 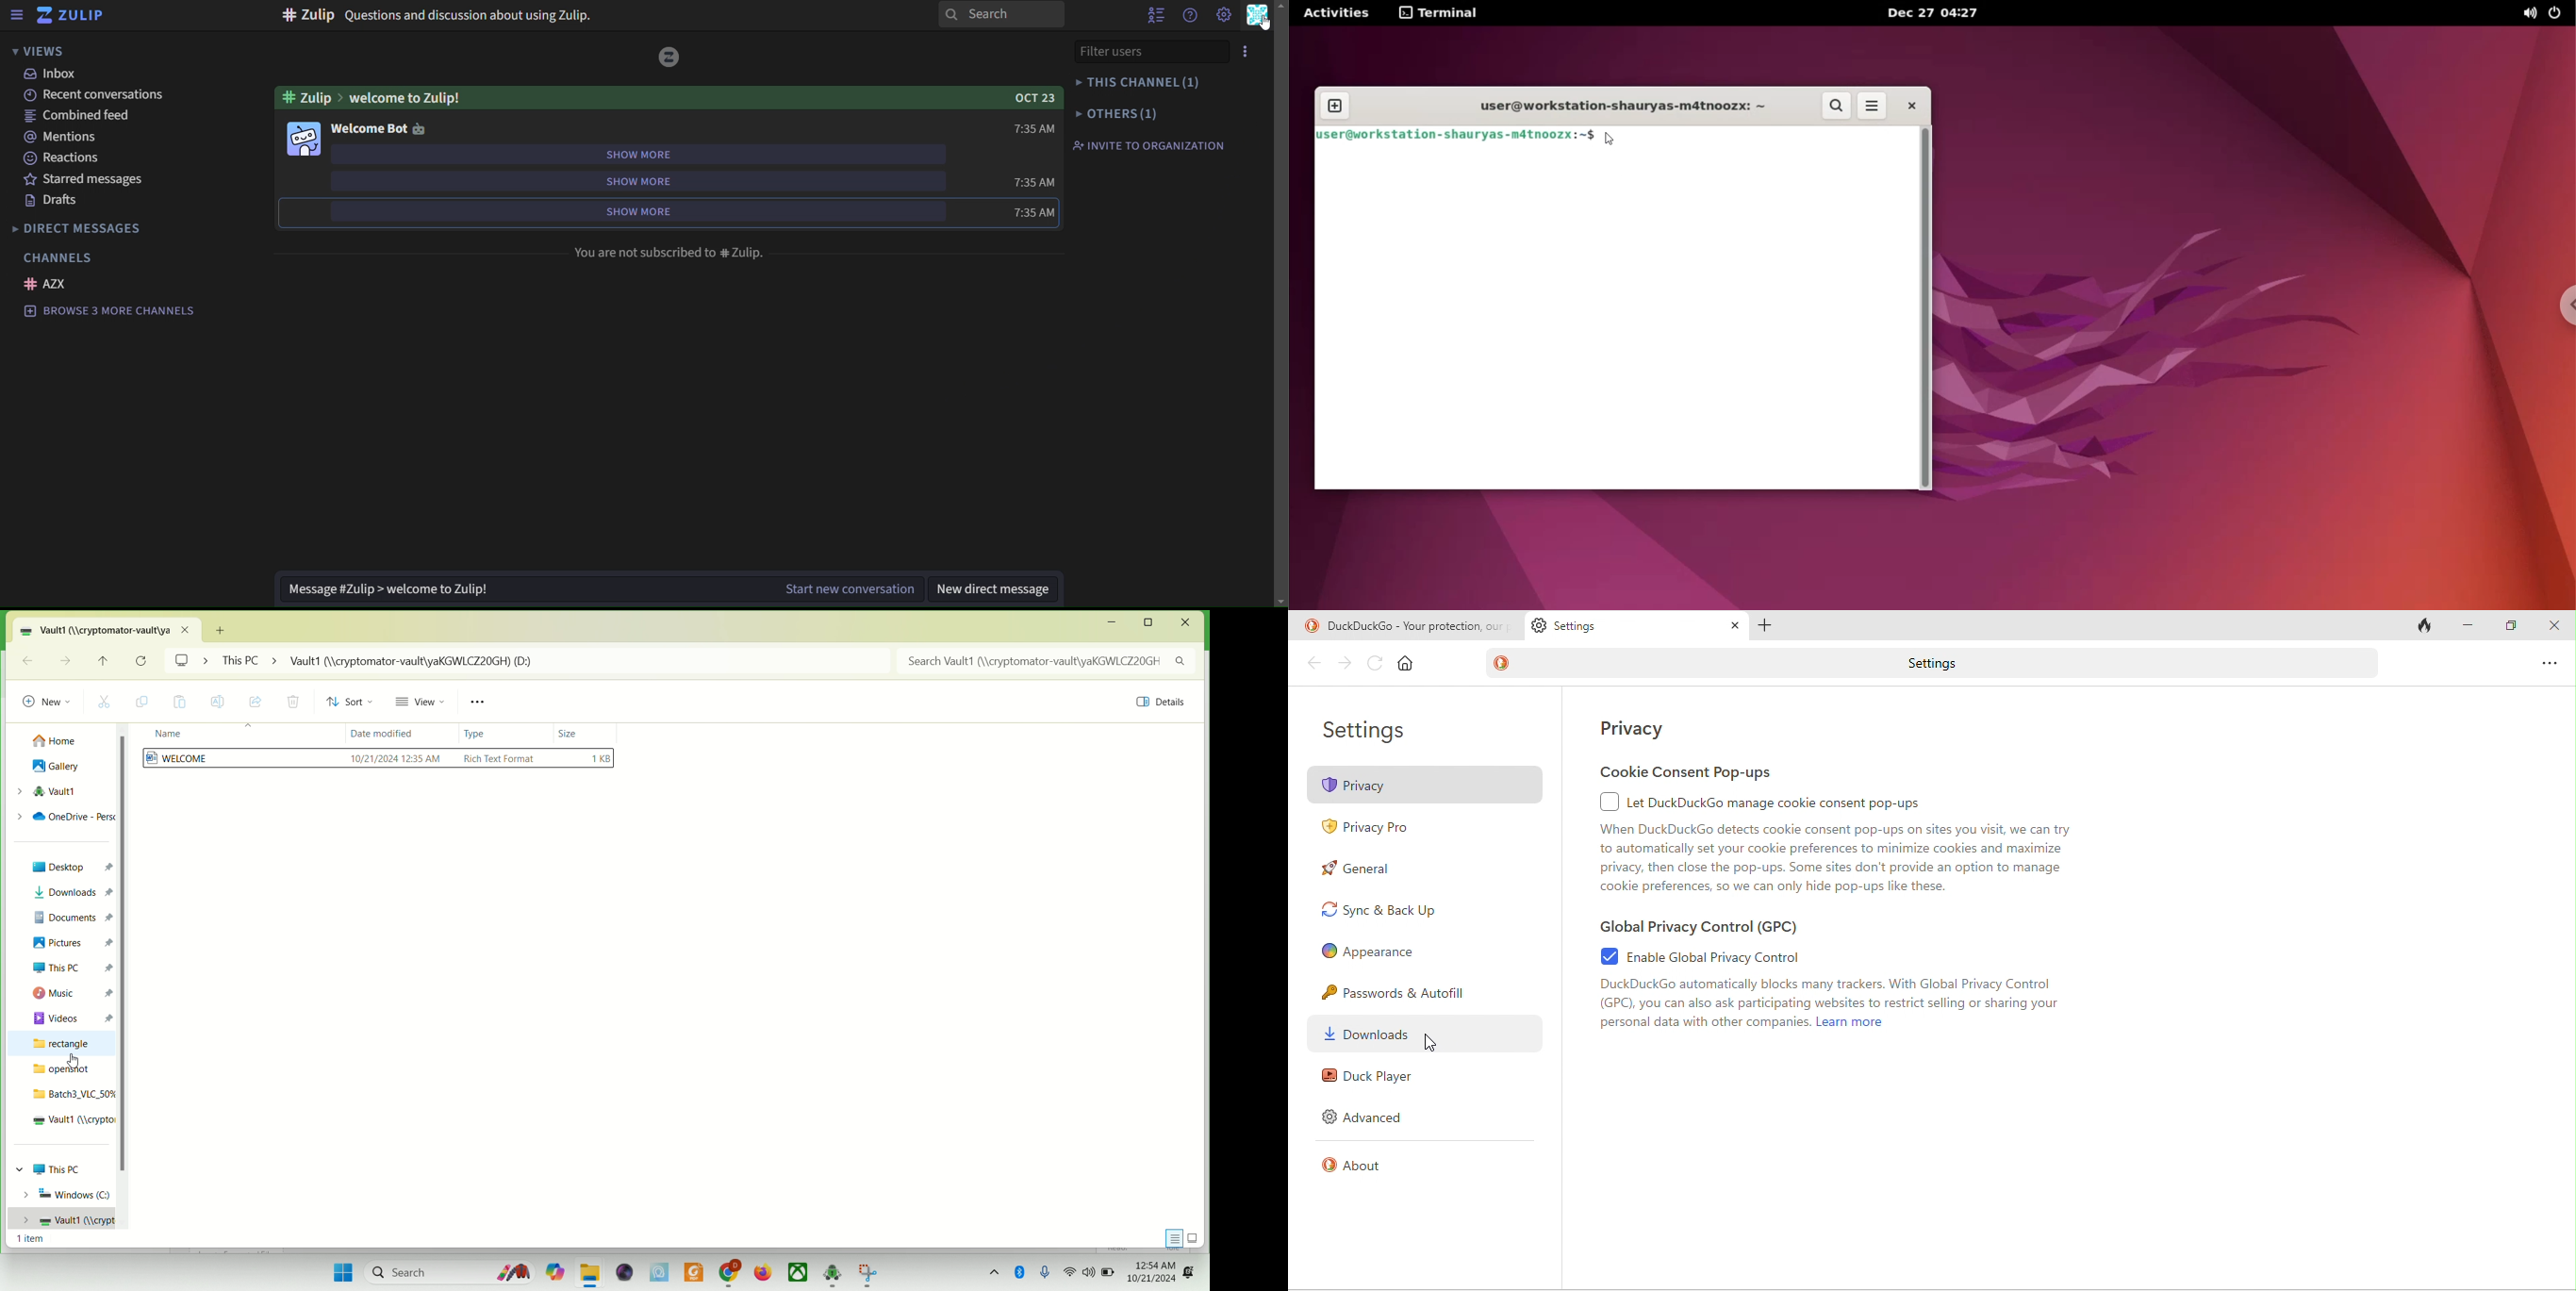 I want to click on Scroll Bar, so click(x=1280, y=304).